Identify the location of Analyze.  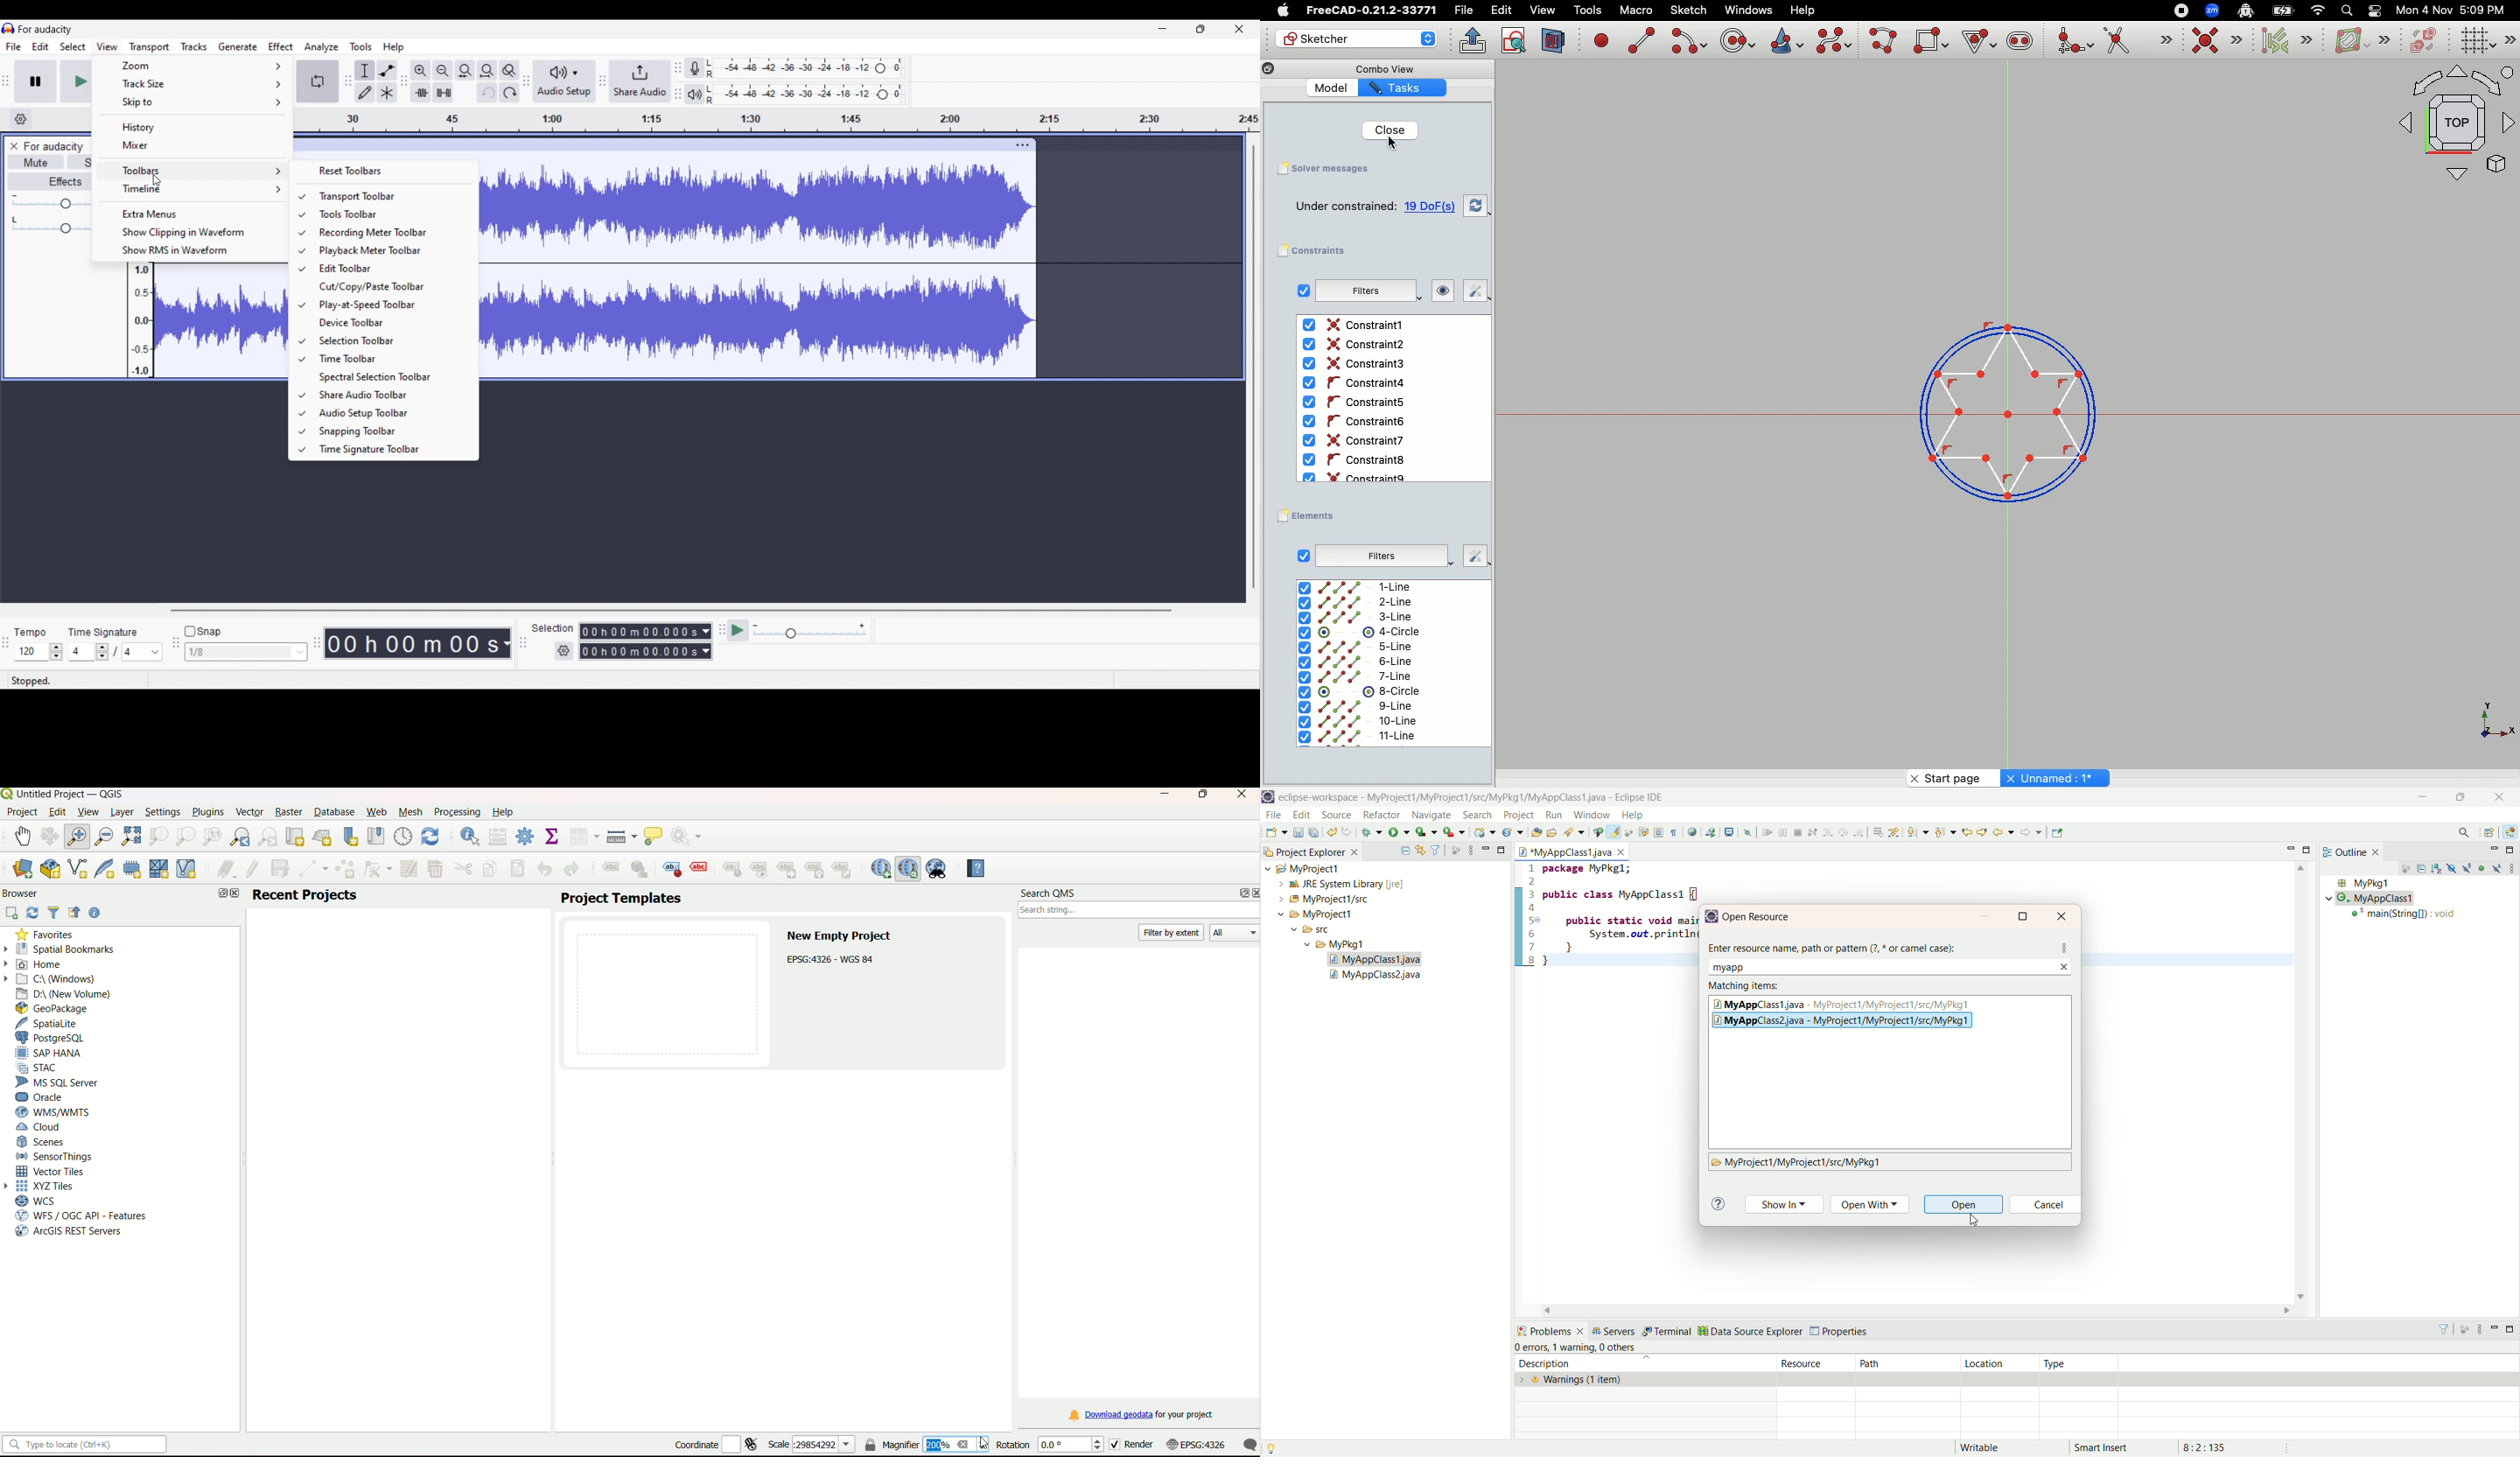
(322, 47).